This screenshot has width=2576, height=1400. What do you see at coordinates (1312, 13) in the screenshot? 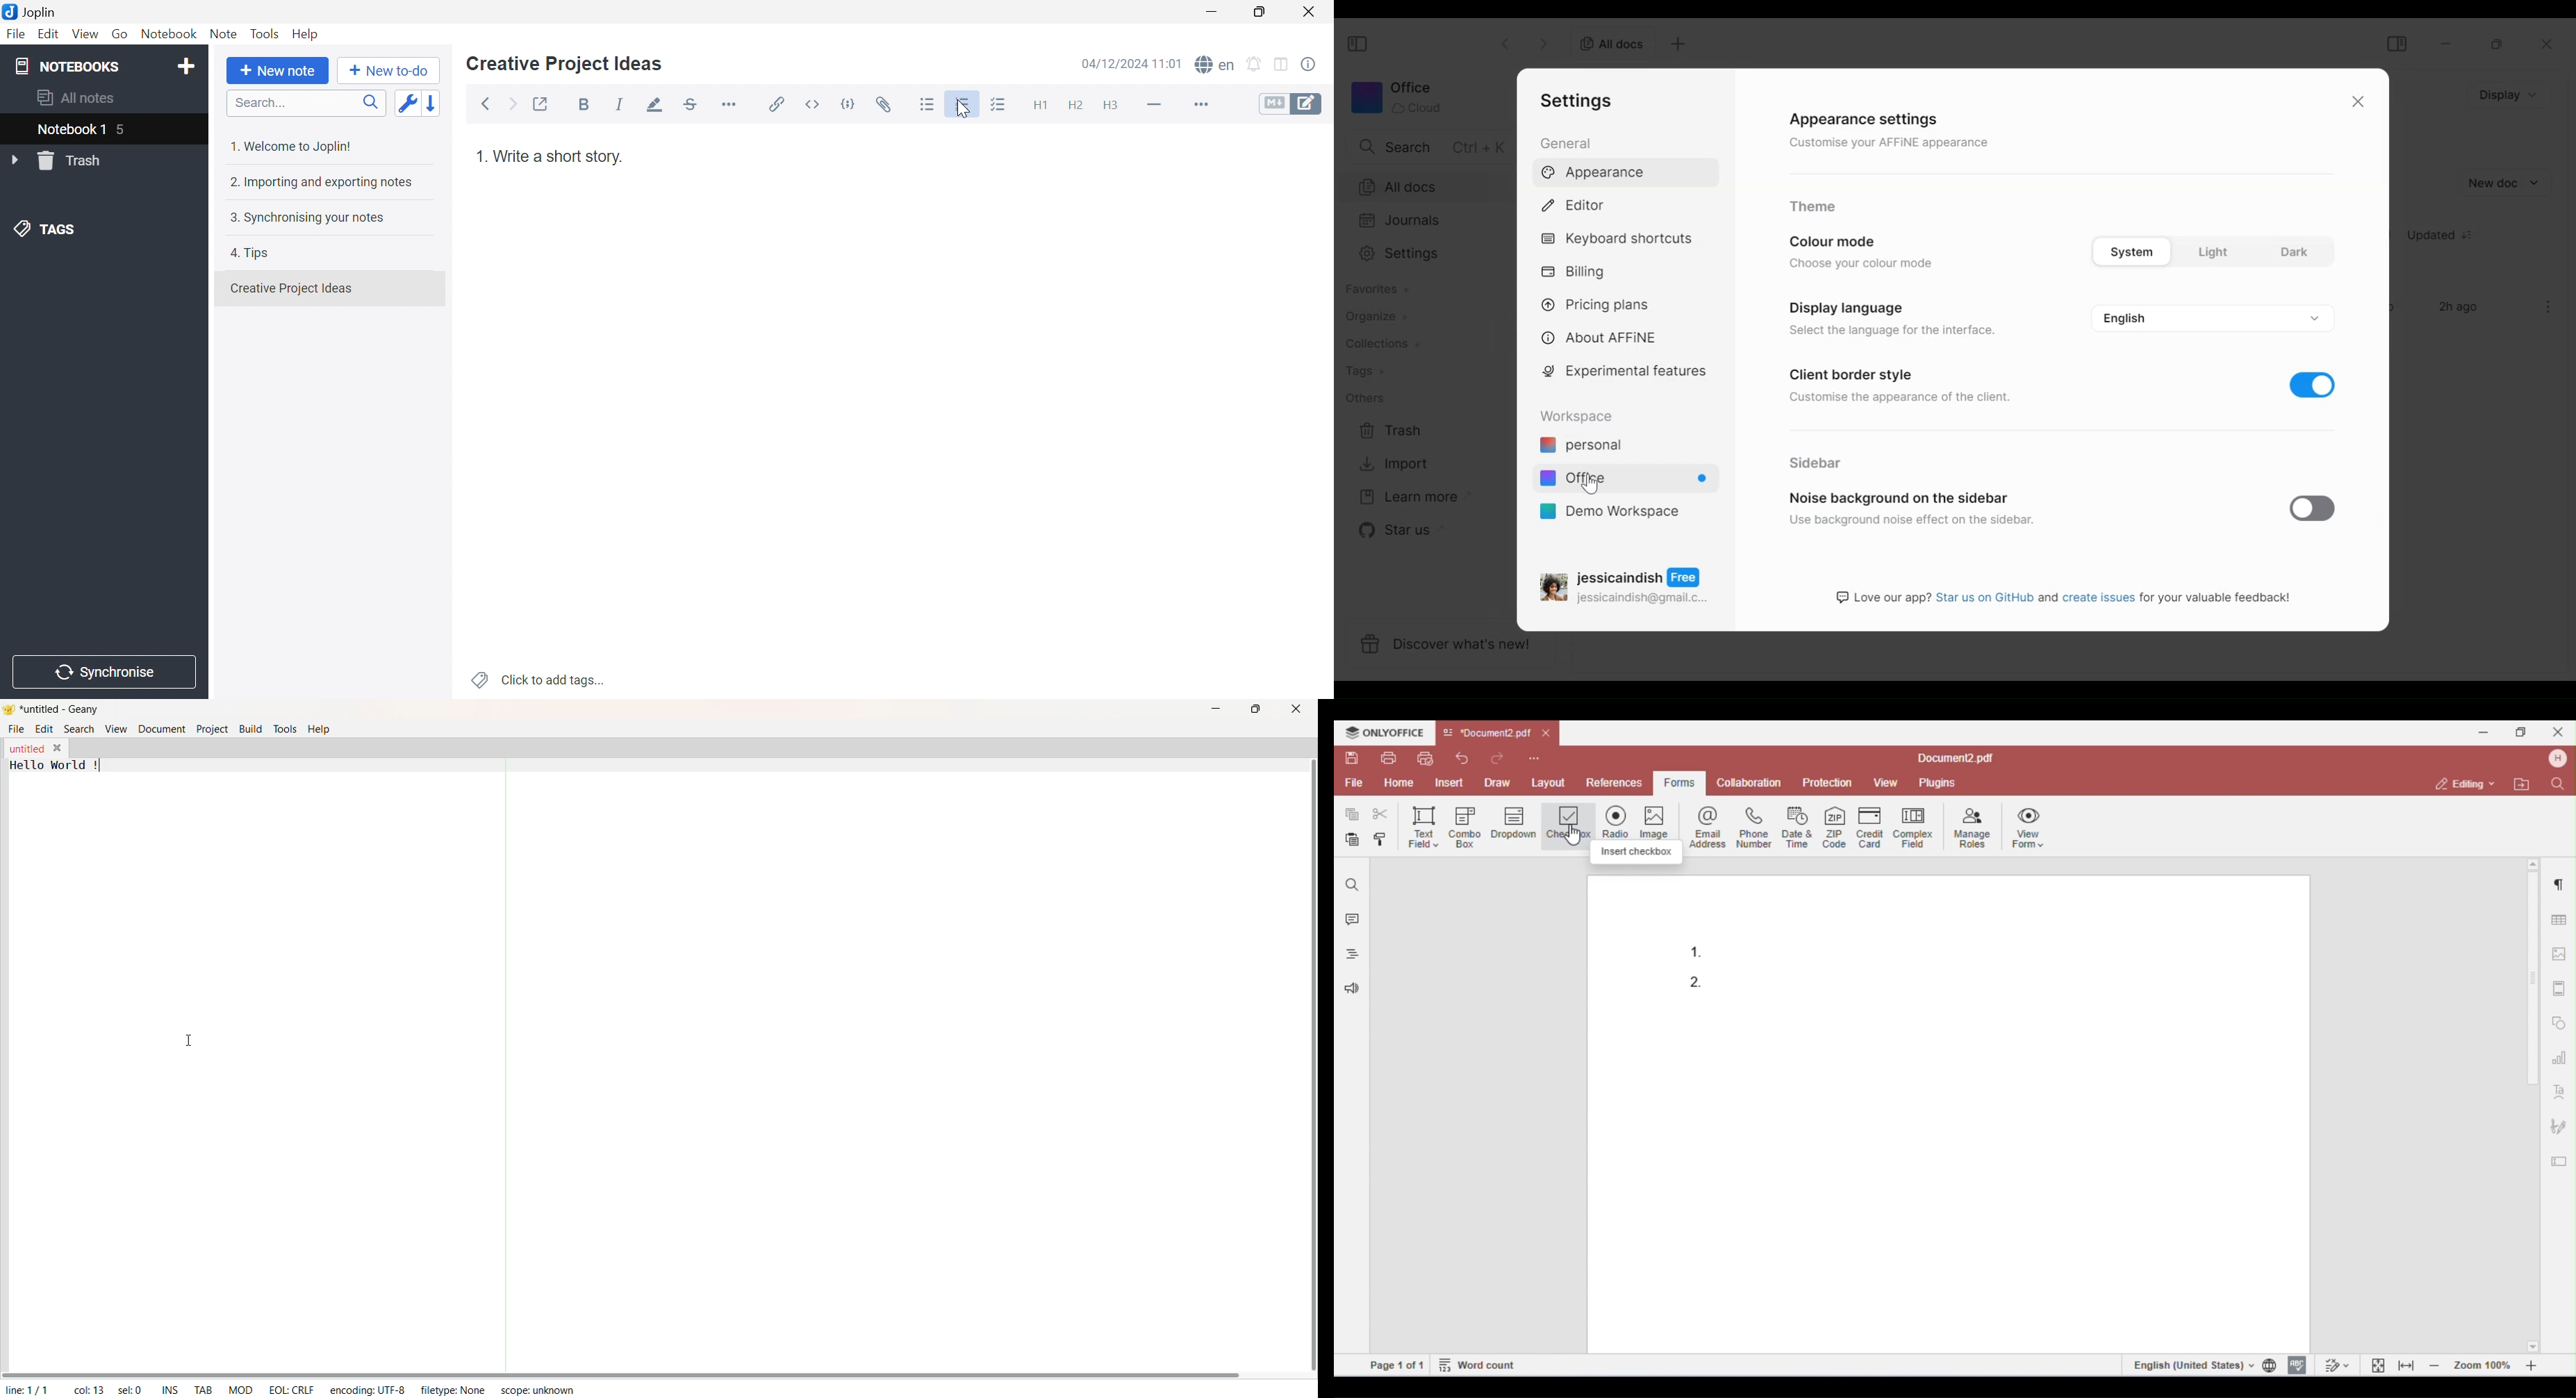
I see `Close` at bounding box center [1312, 13].